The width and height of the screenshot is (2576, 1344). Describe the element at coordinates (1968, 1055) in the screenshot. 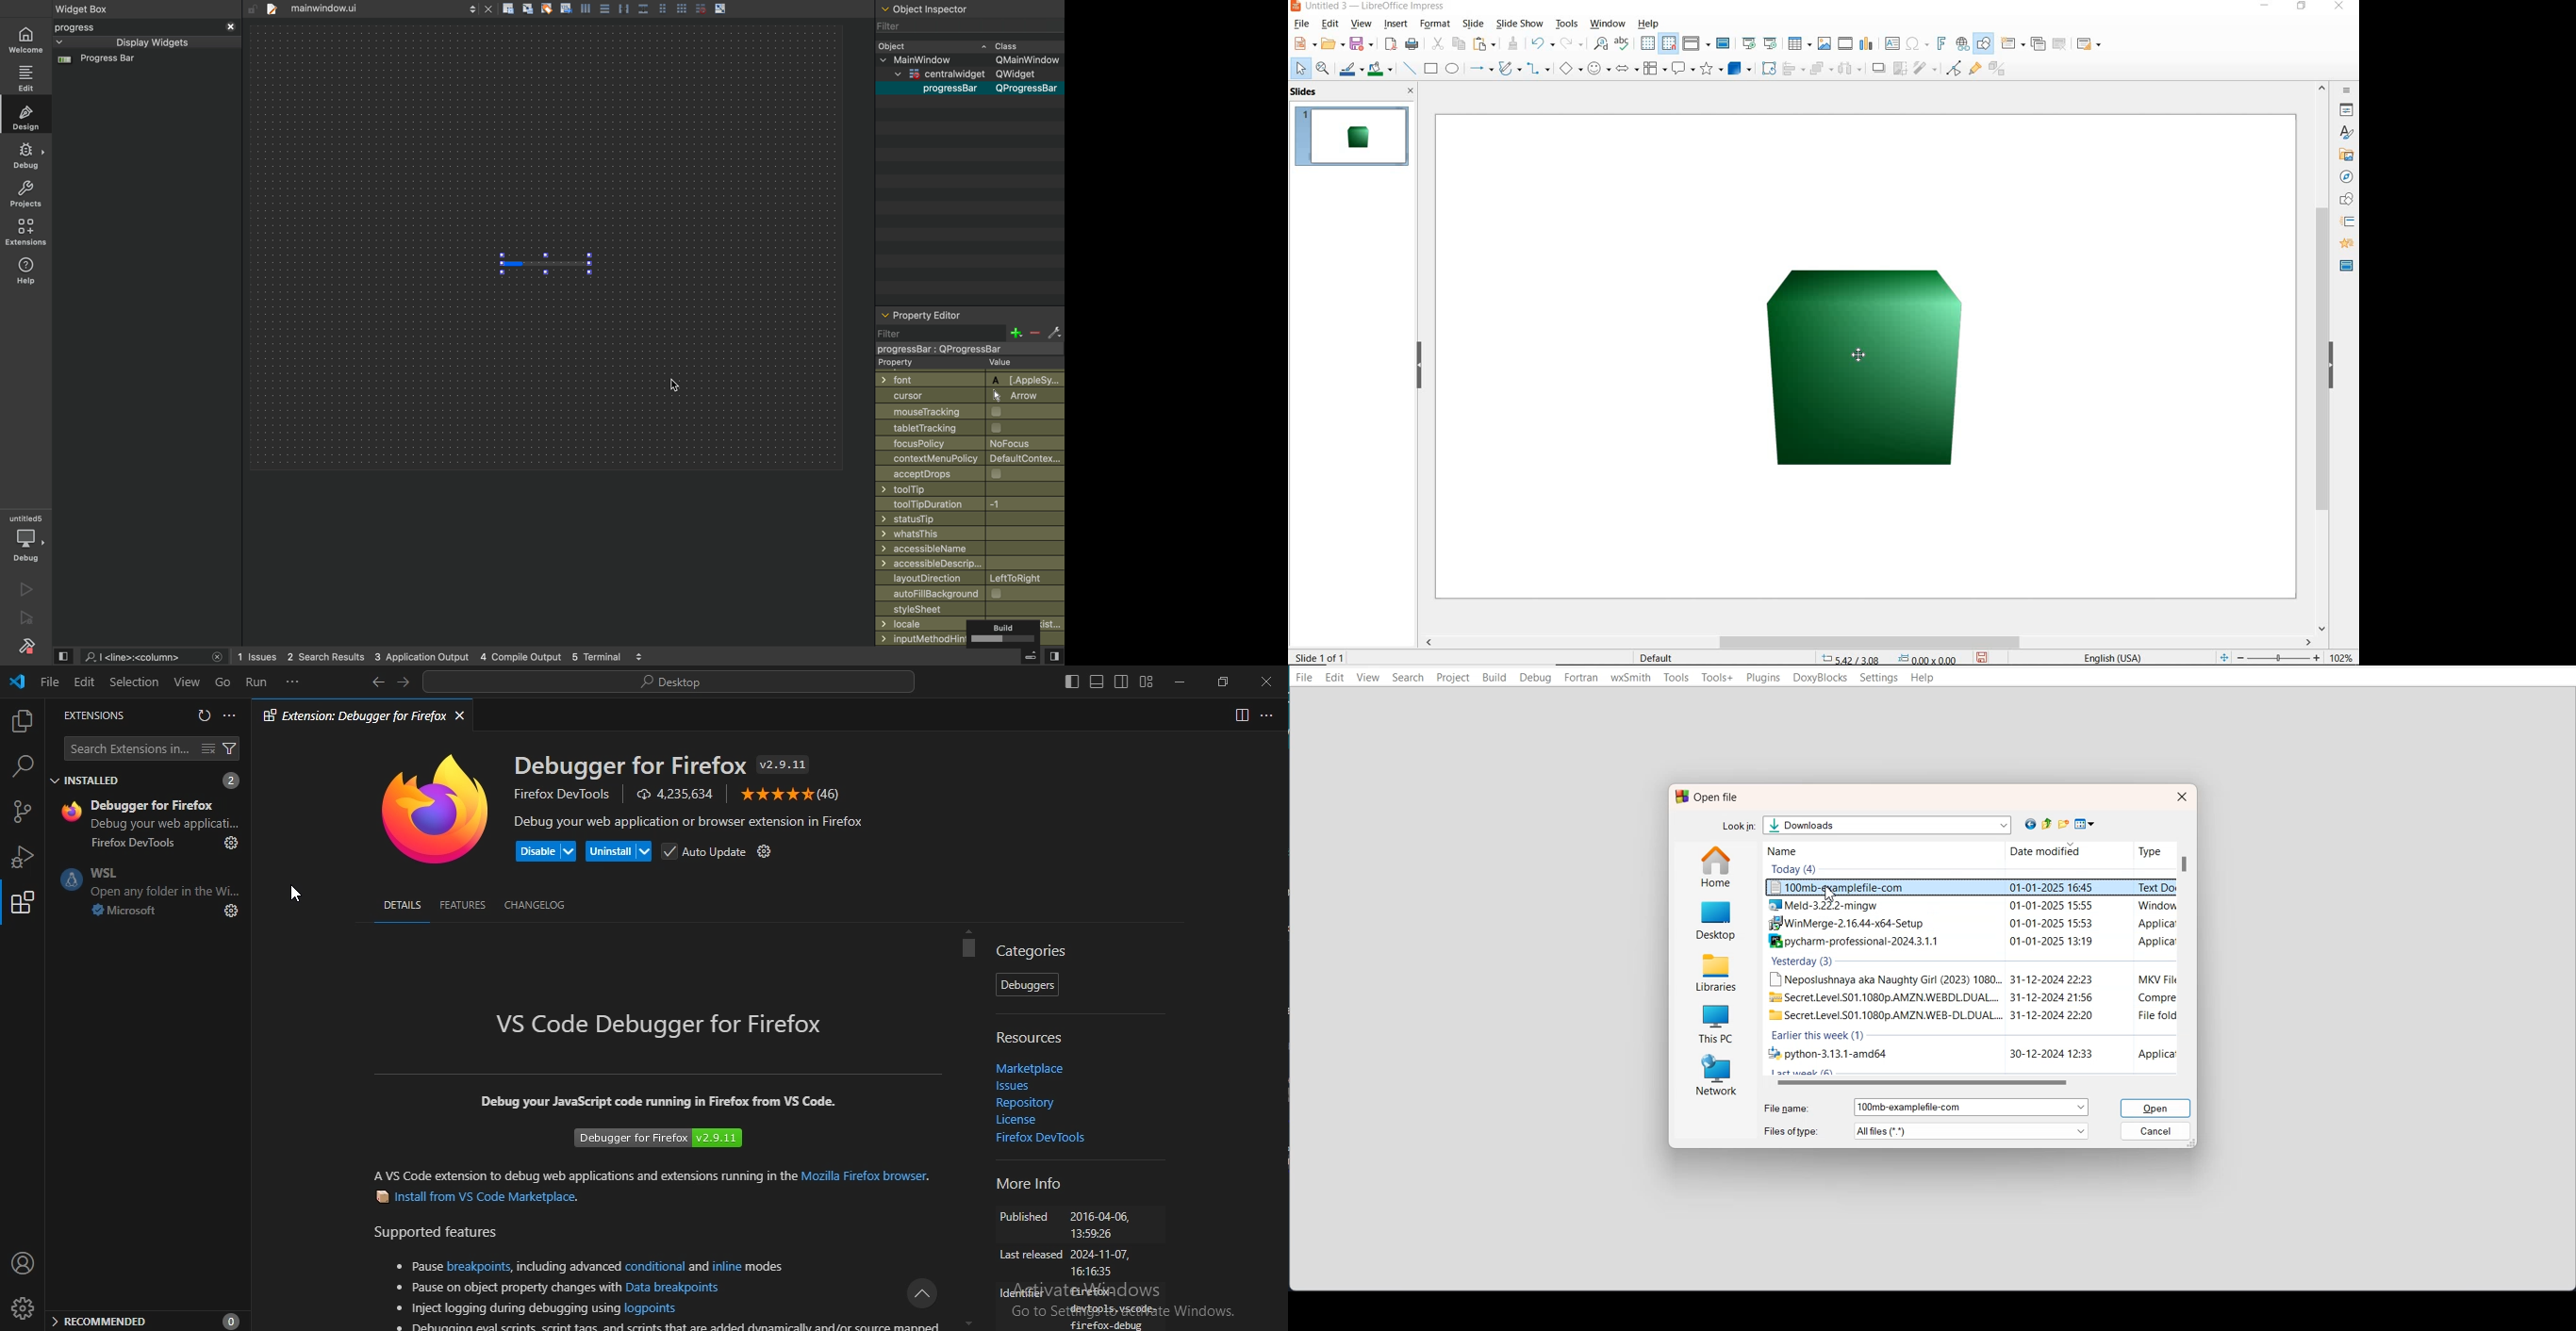

I see `python-3.13.1-amd64` at that location.